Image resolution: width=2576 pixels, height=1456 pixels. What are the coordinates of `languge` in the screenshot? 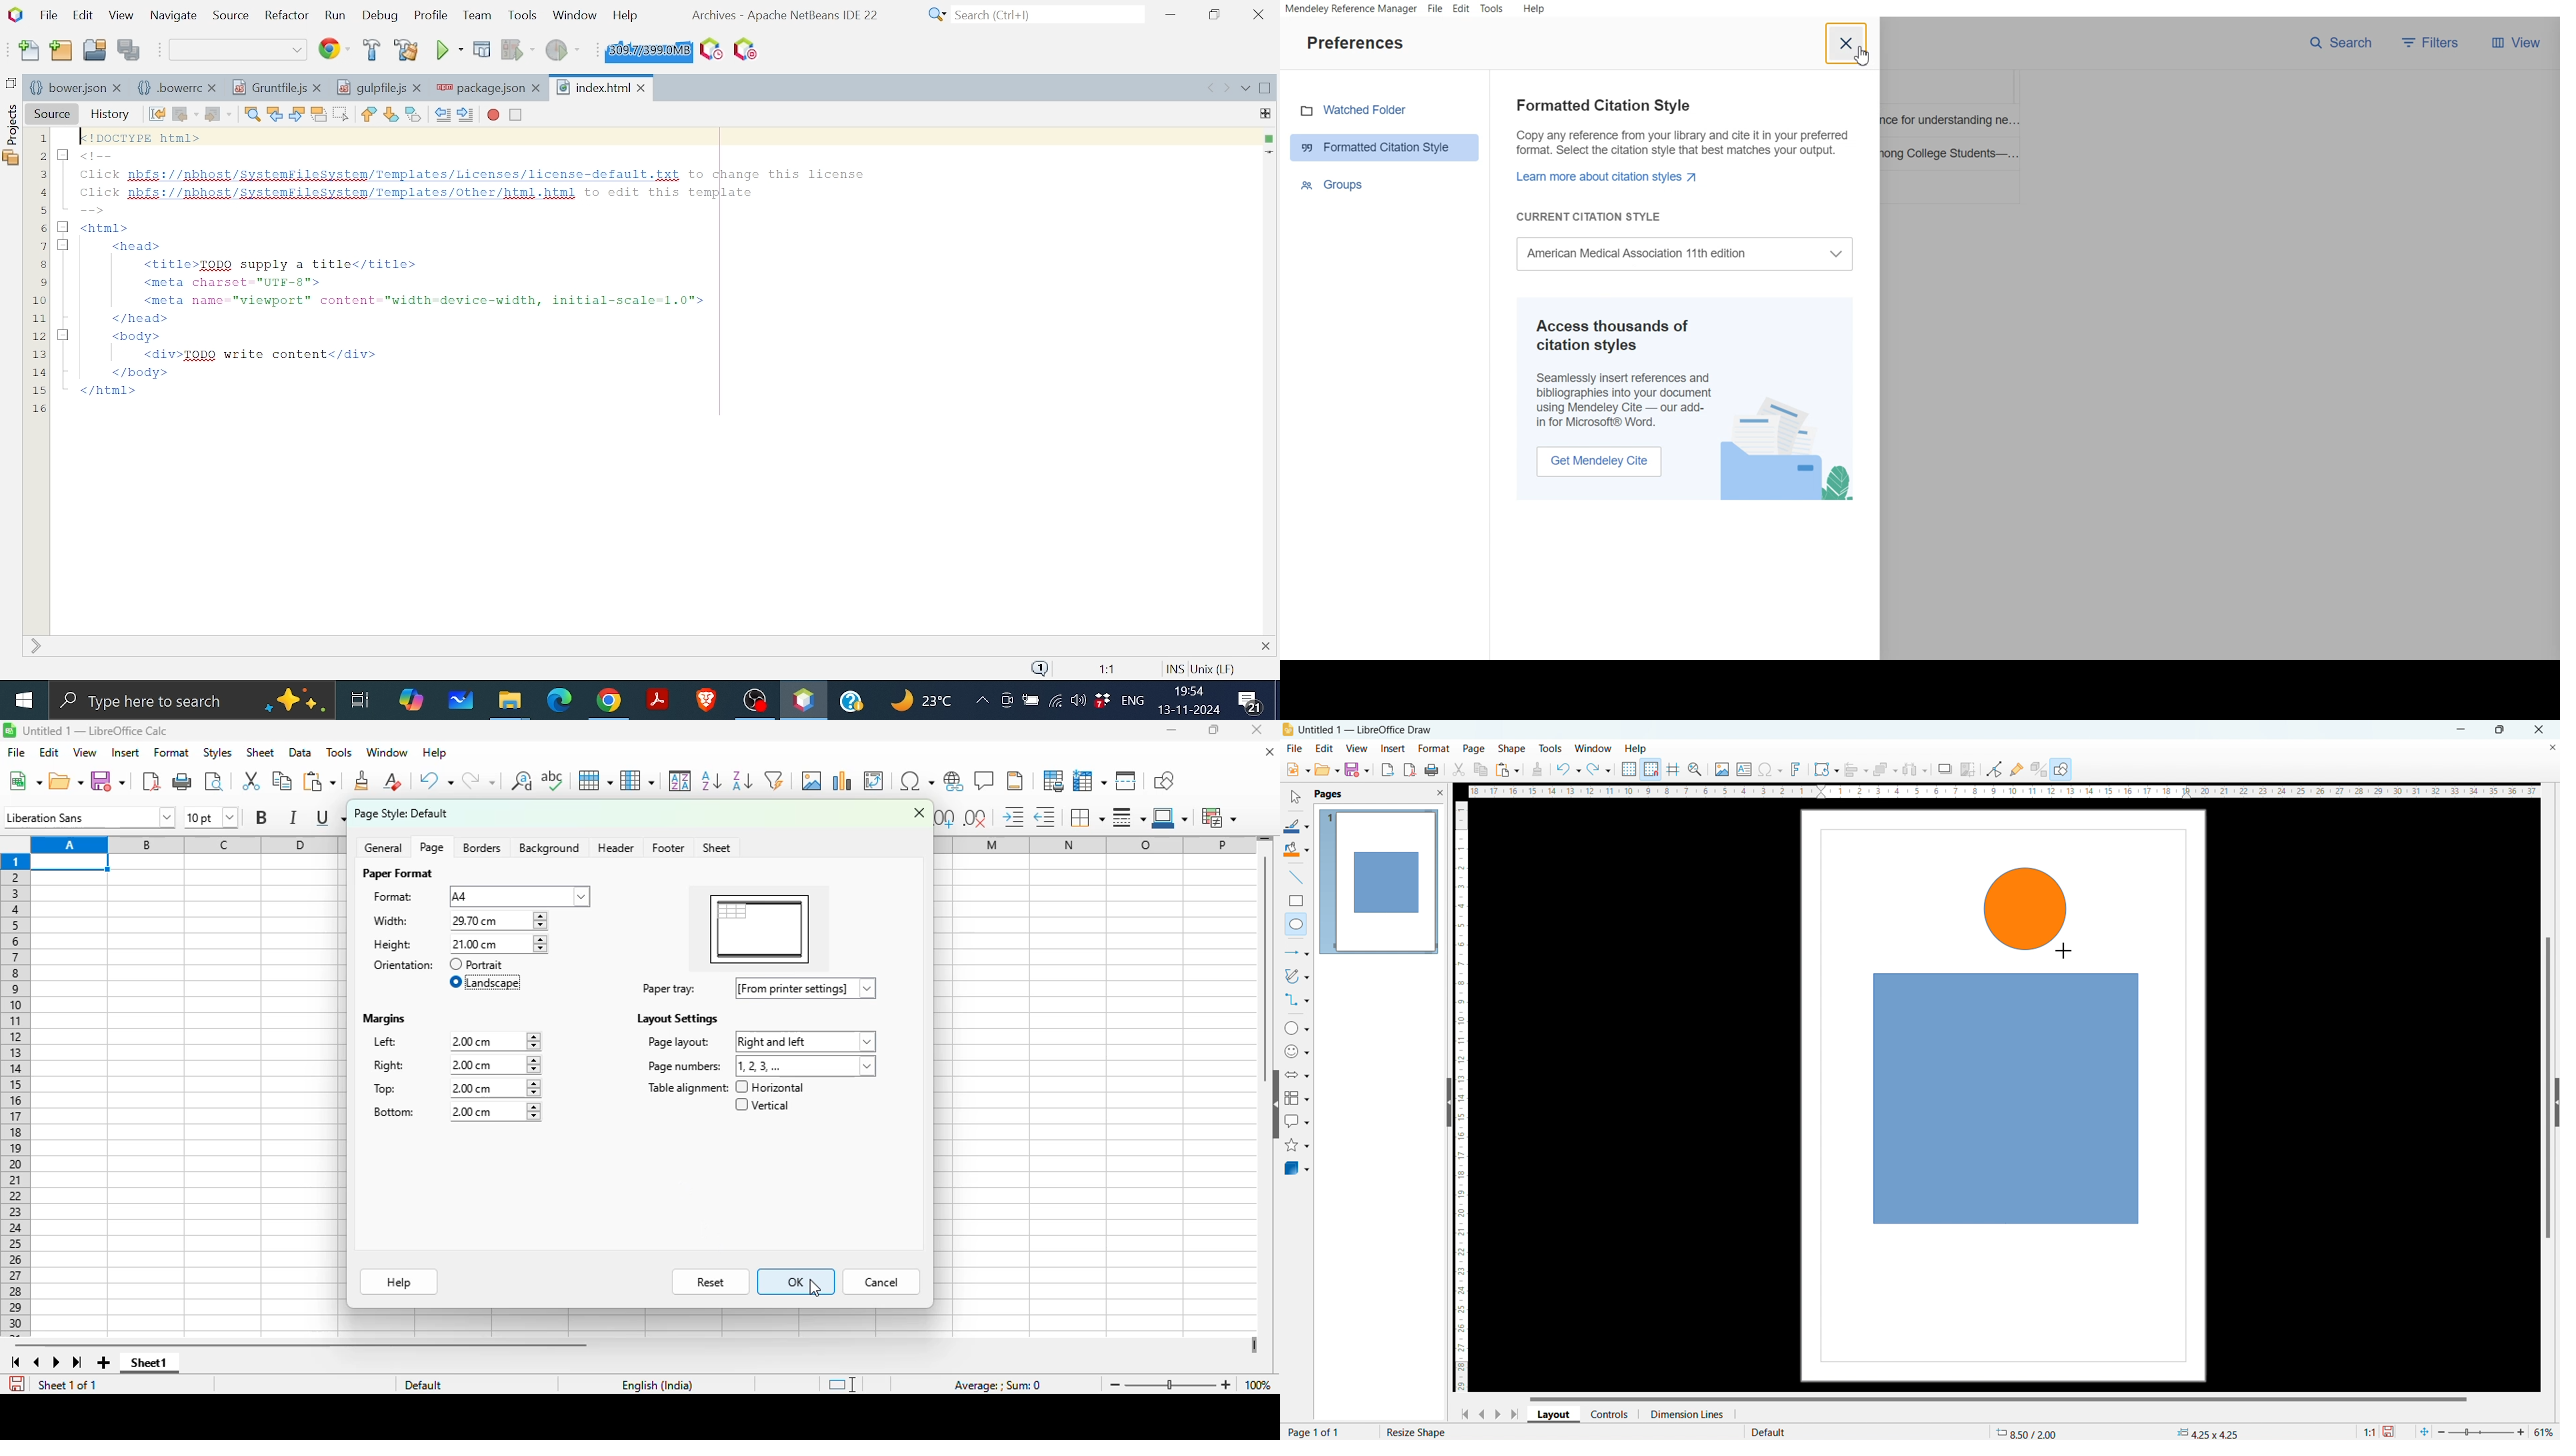 It's located at (1133, 702).